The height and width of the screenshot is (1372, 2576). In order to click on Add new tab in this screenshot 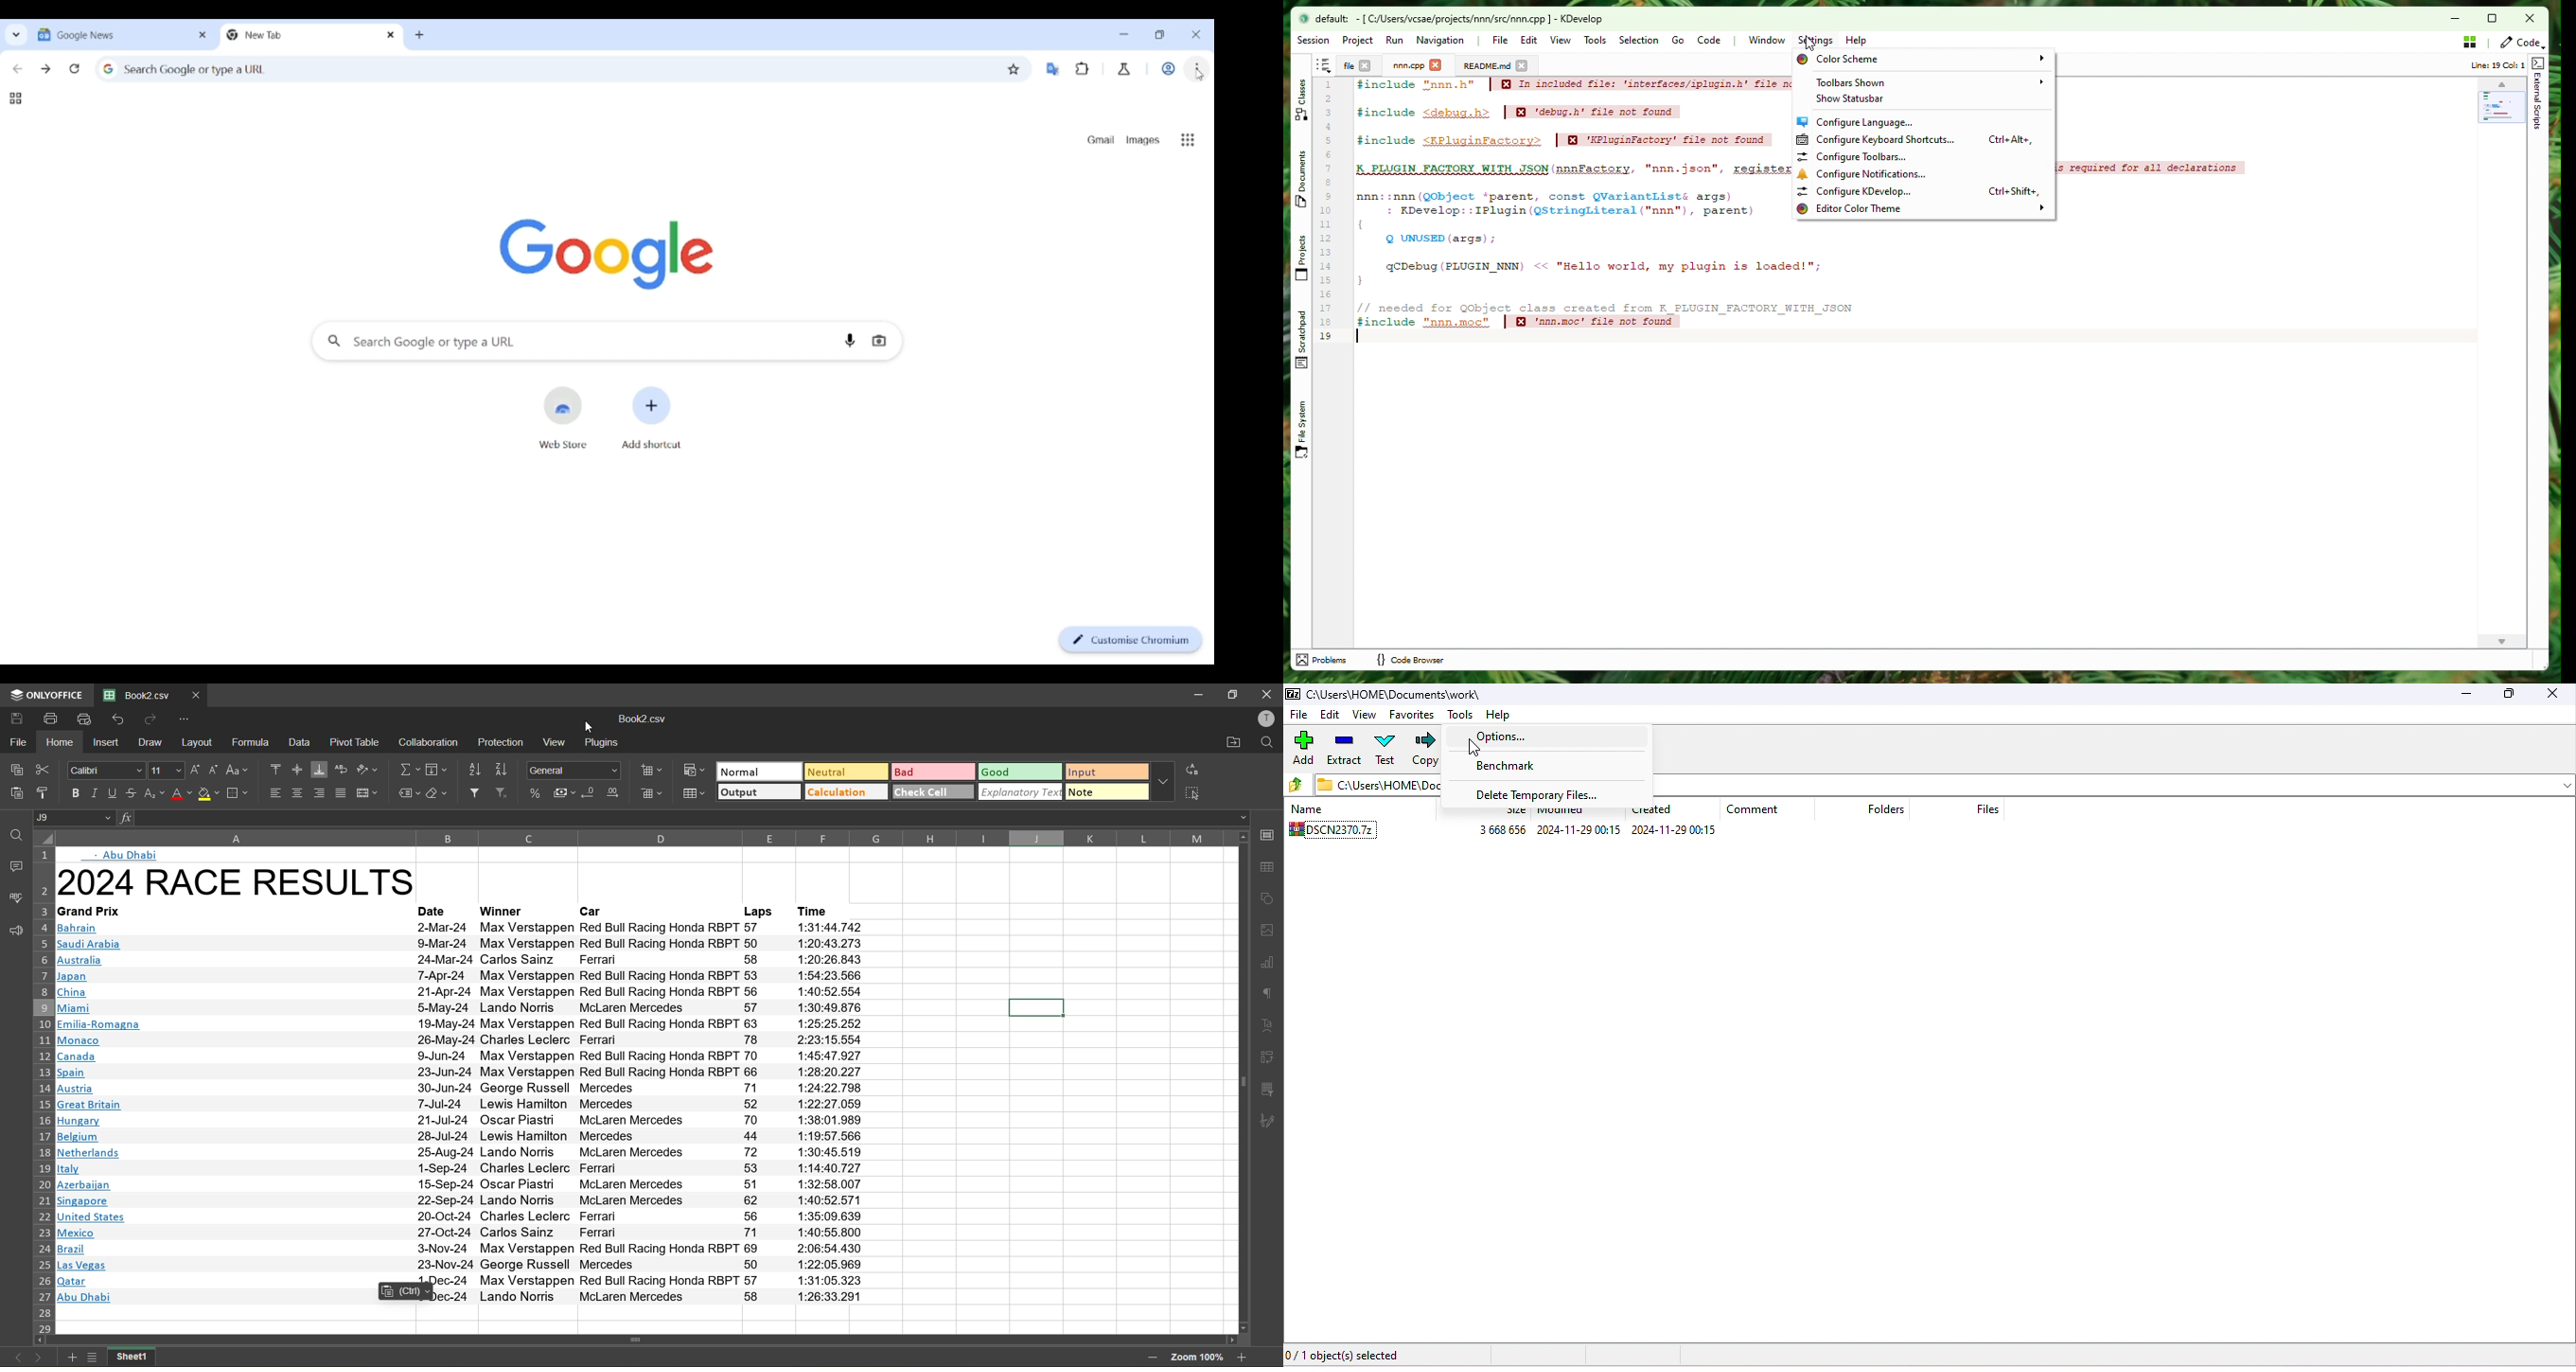, I will do `click(419, 35)`.